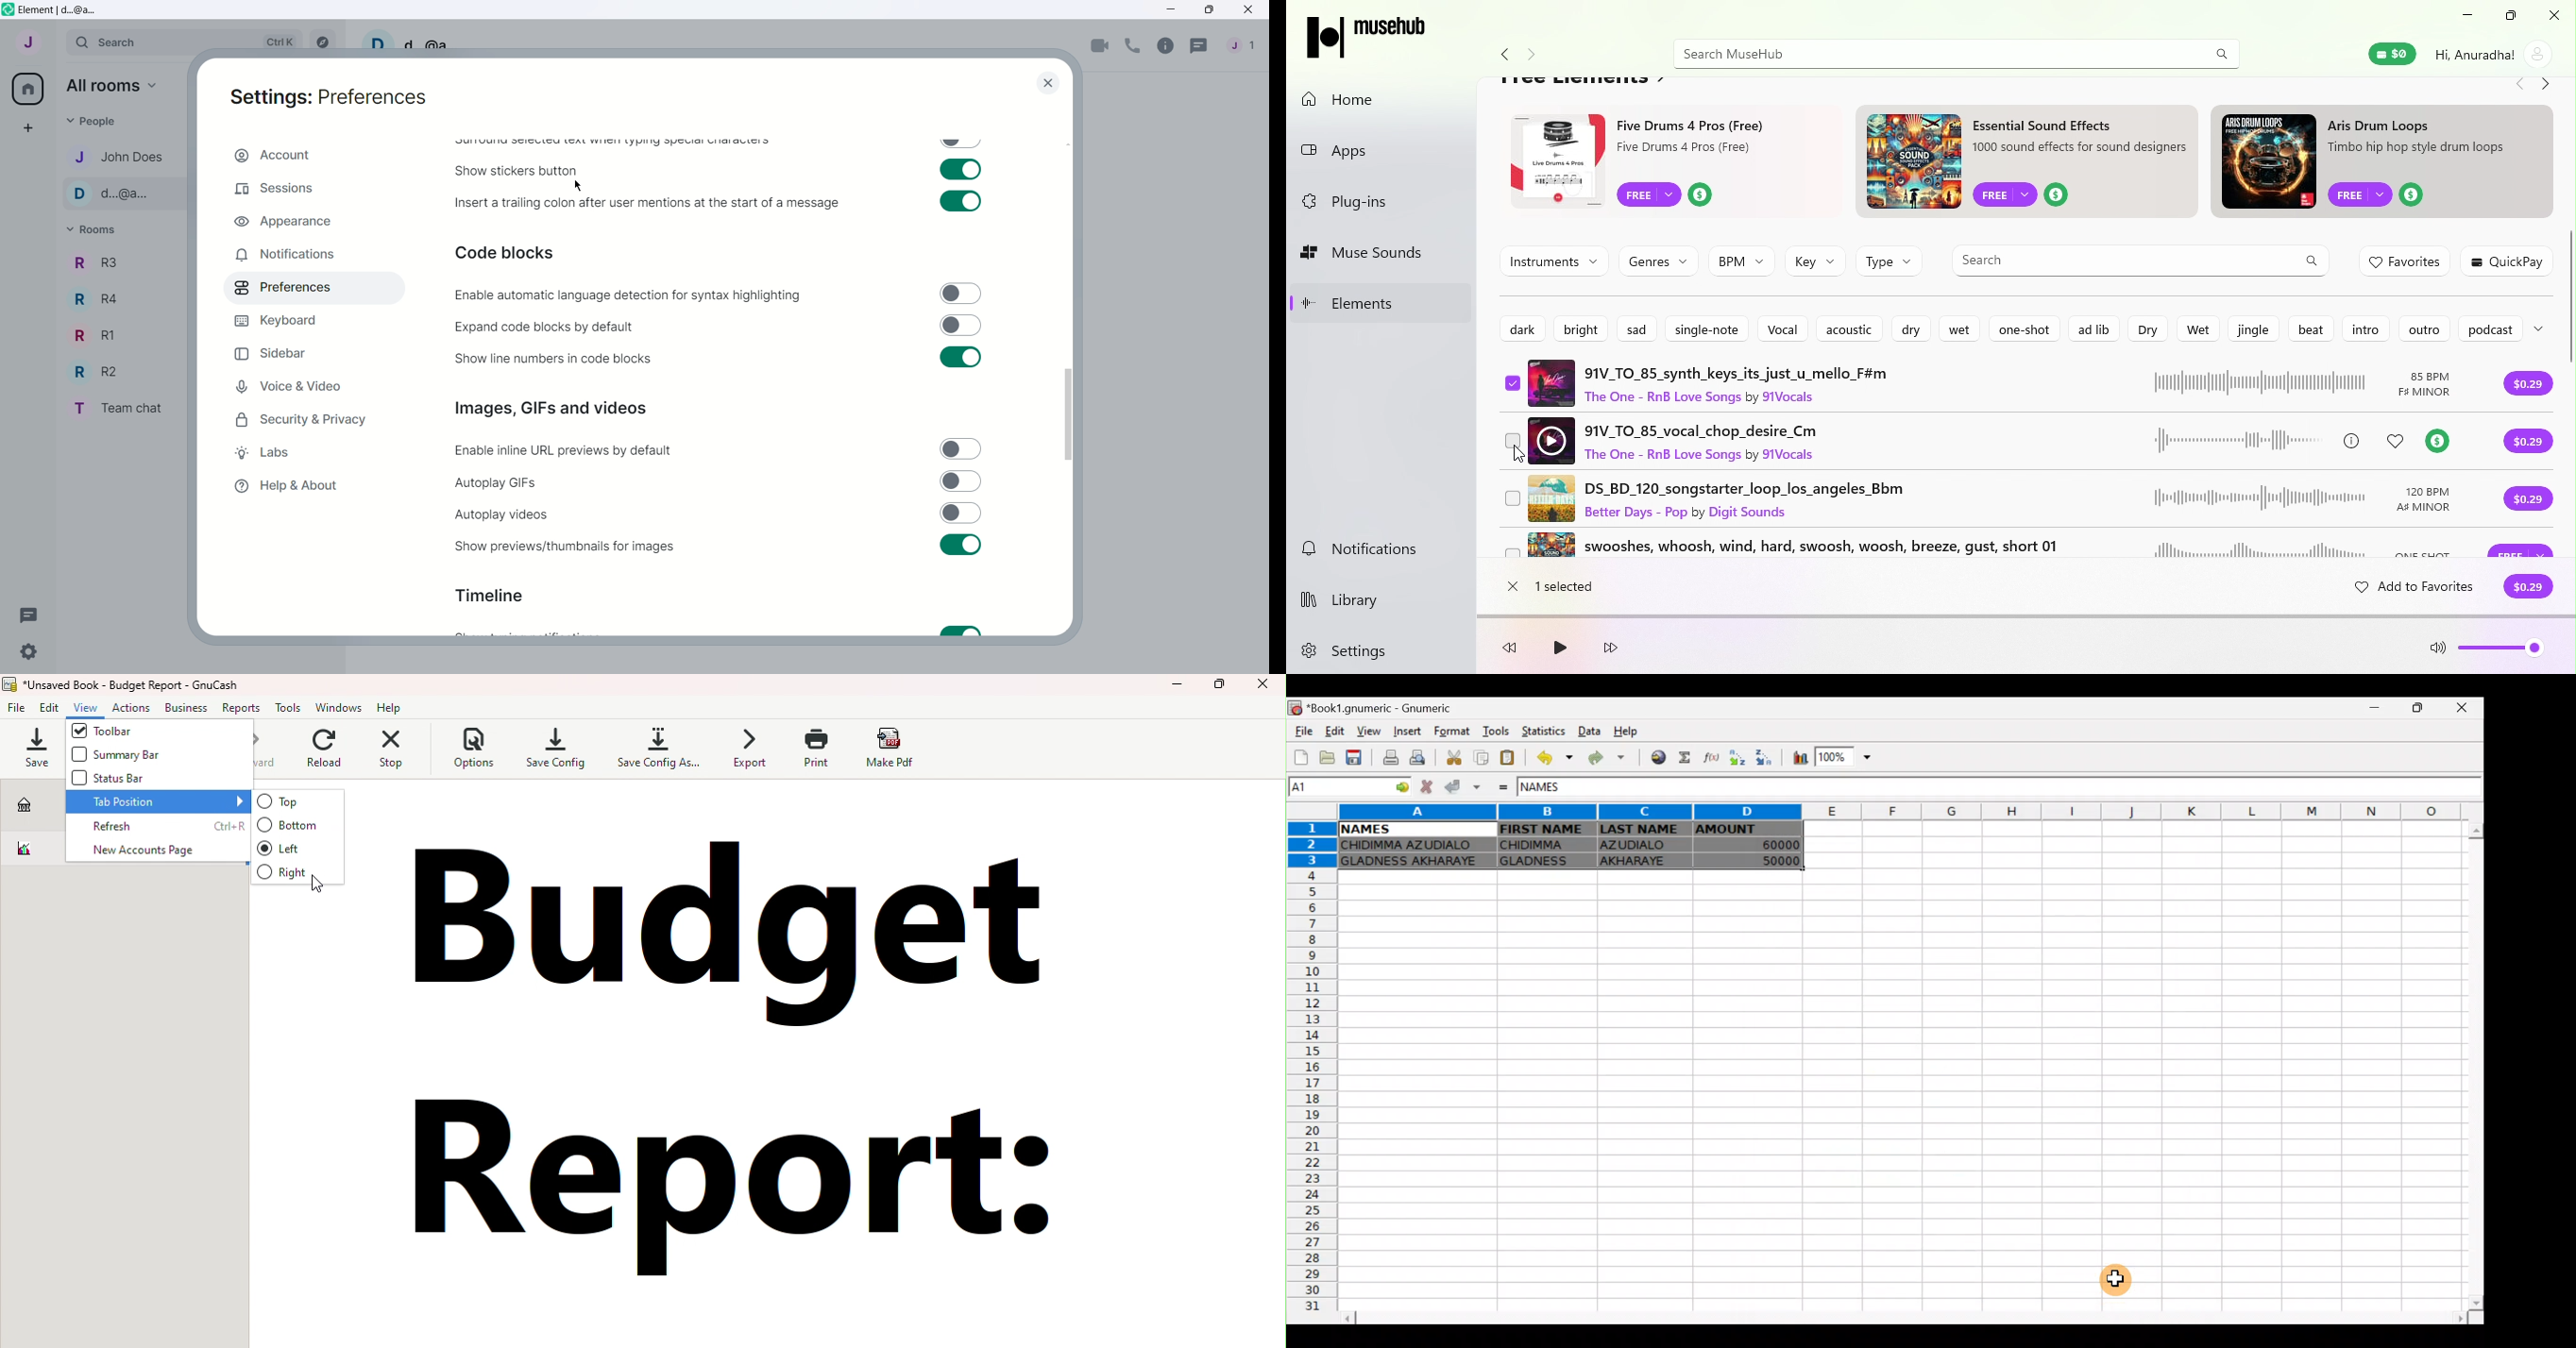 Image resolution: width=2576 pixels, height=1372 pixels. What do you see at coordinates (1501, 56) in the screenshot?
I see `Navigate back` at bounding box center [1501, 56].